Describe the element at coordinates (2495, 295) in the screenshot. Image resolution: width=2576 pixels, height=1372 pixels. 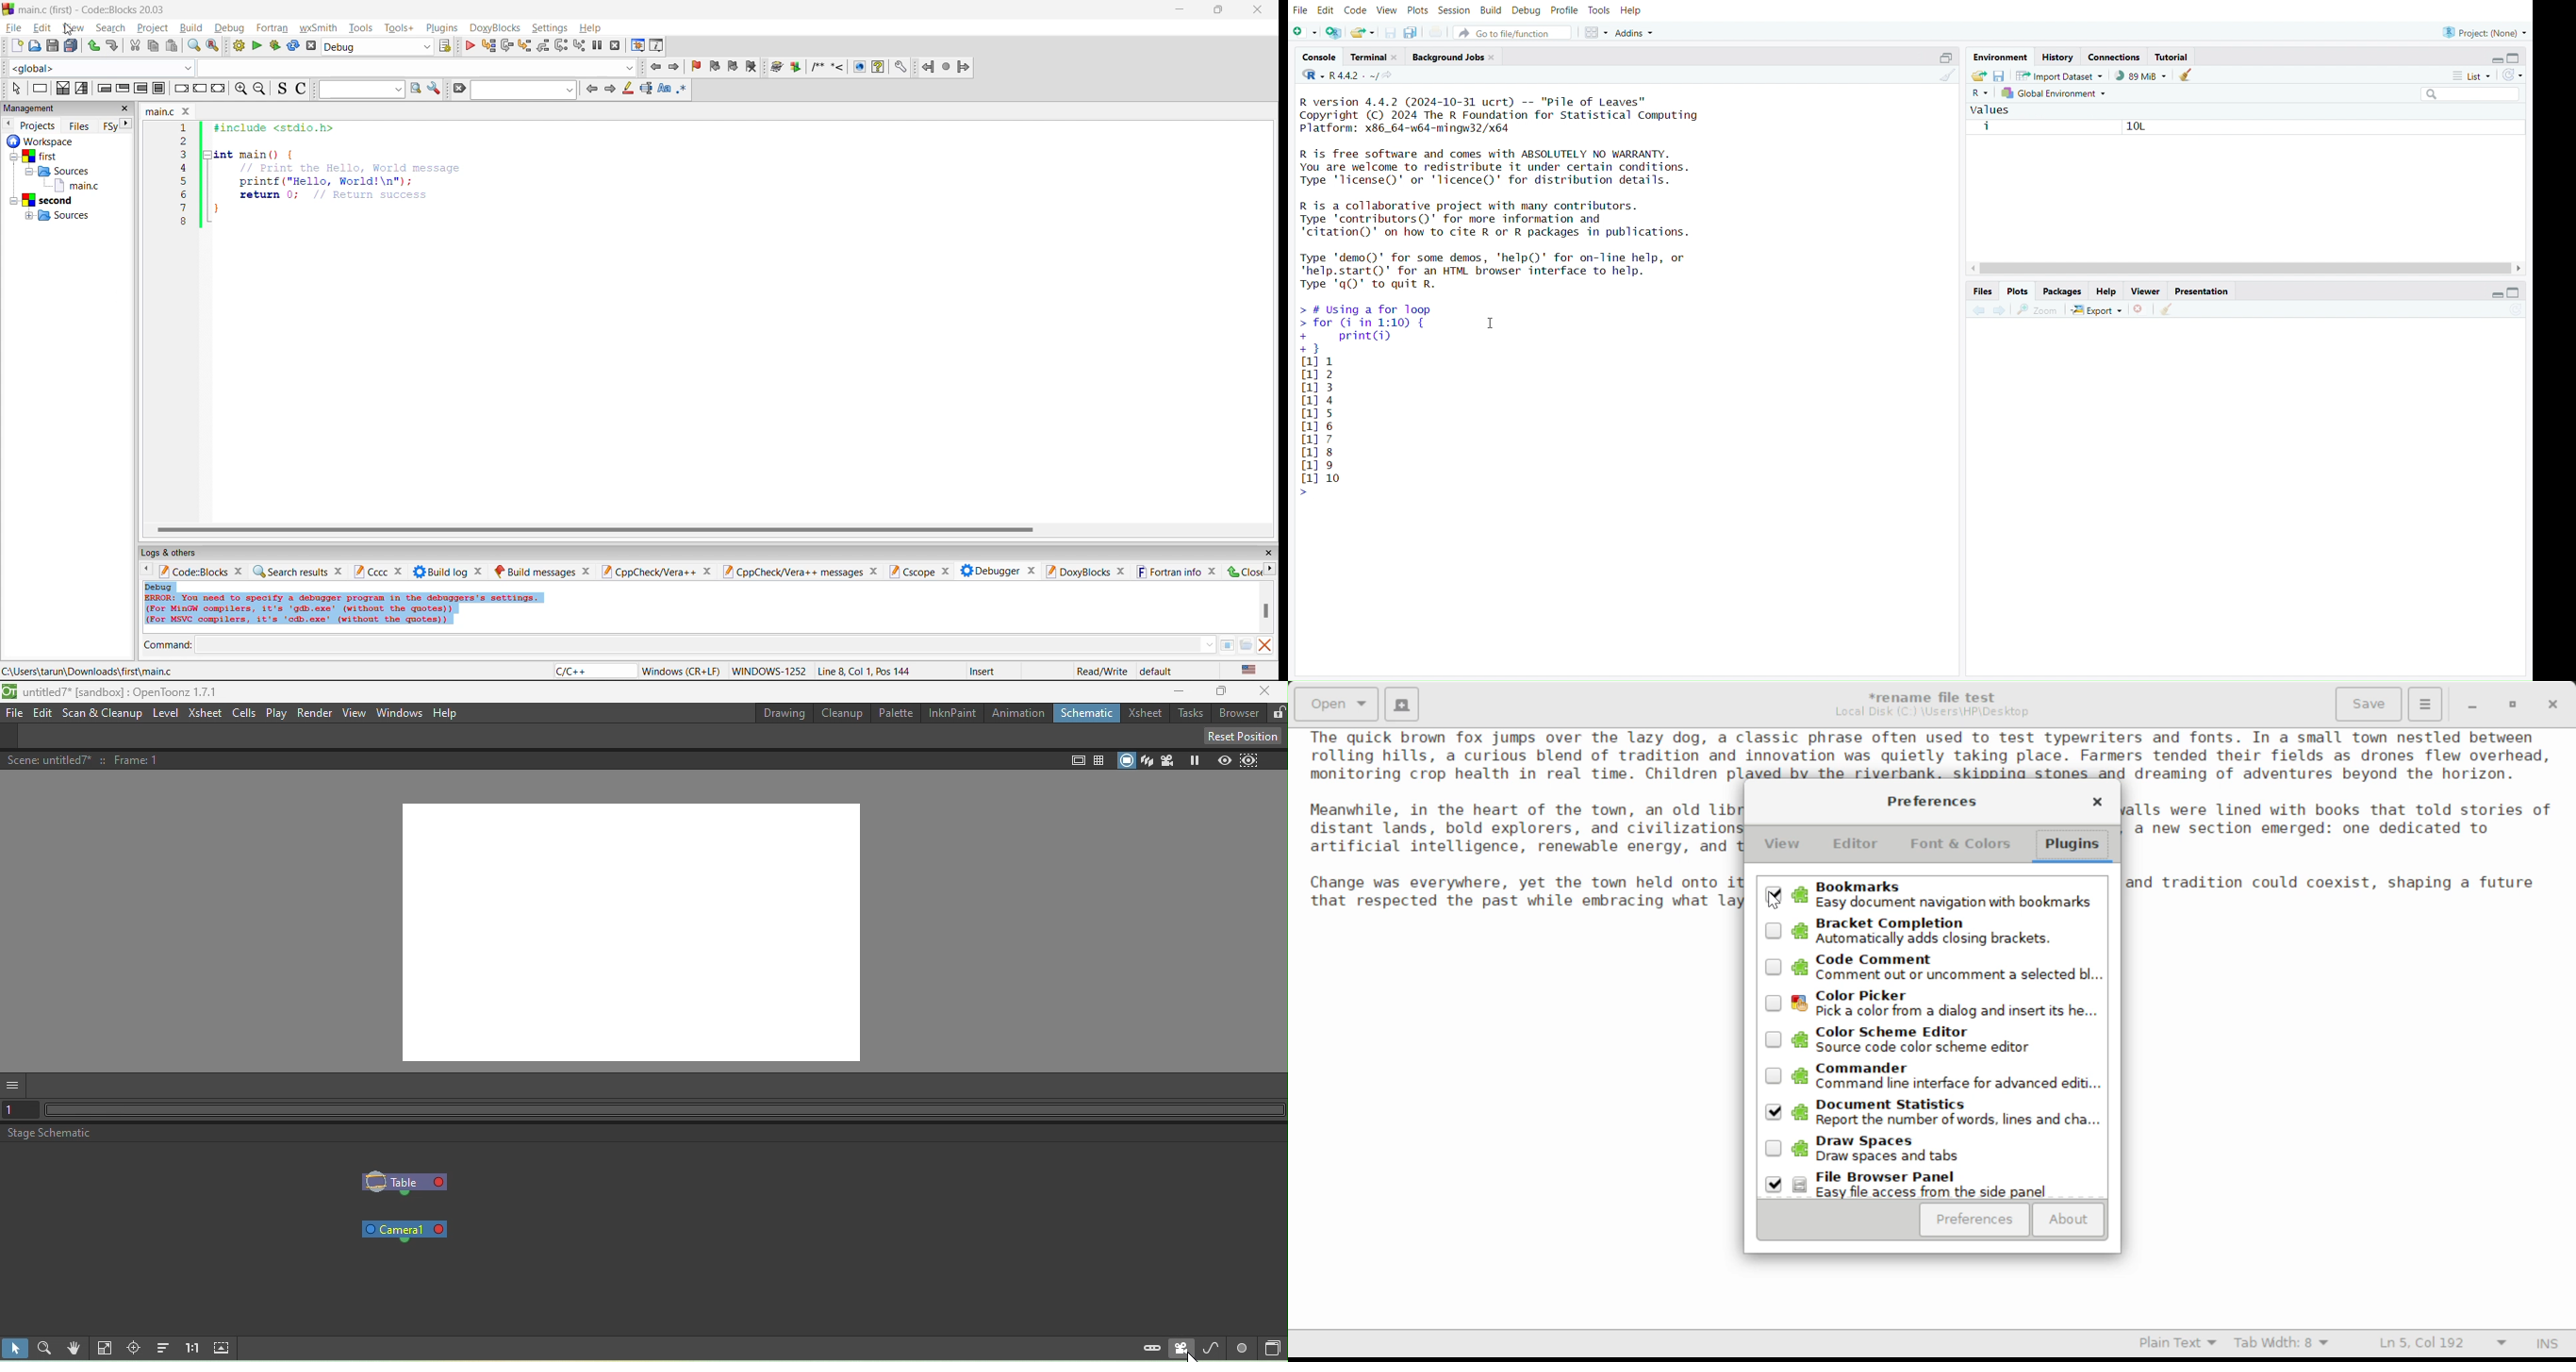
I see `expand` at that location.